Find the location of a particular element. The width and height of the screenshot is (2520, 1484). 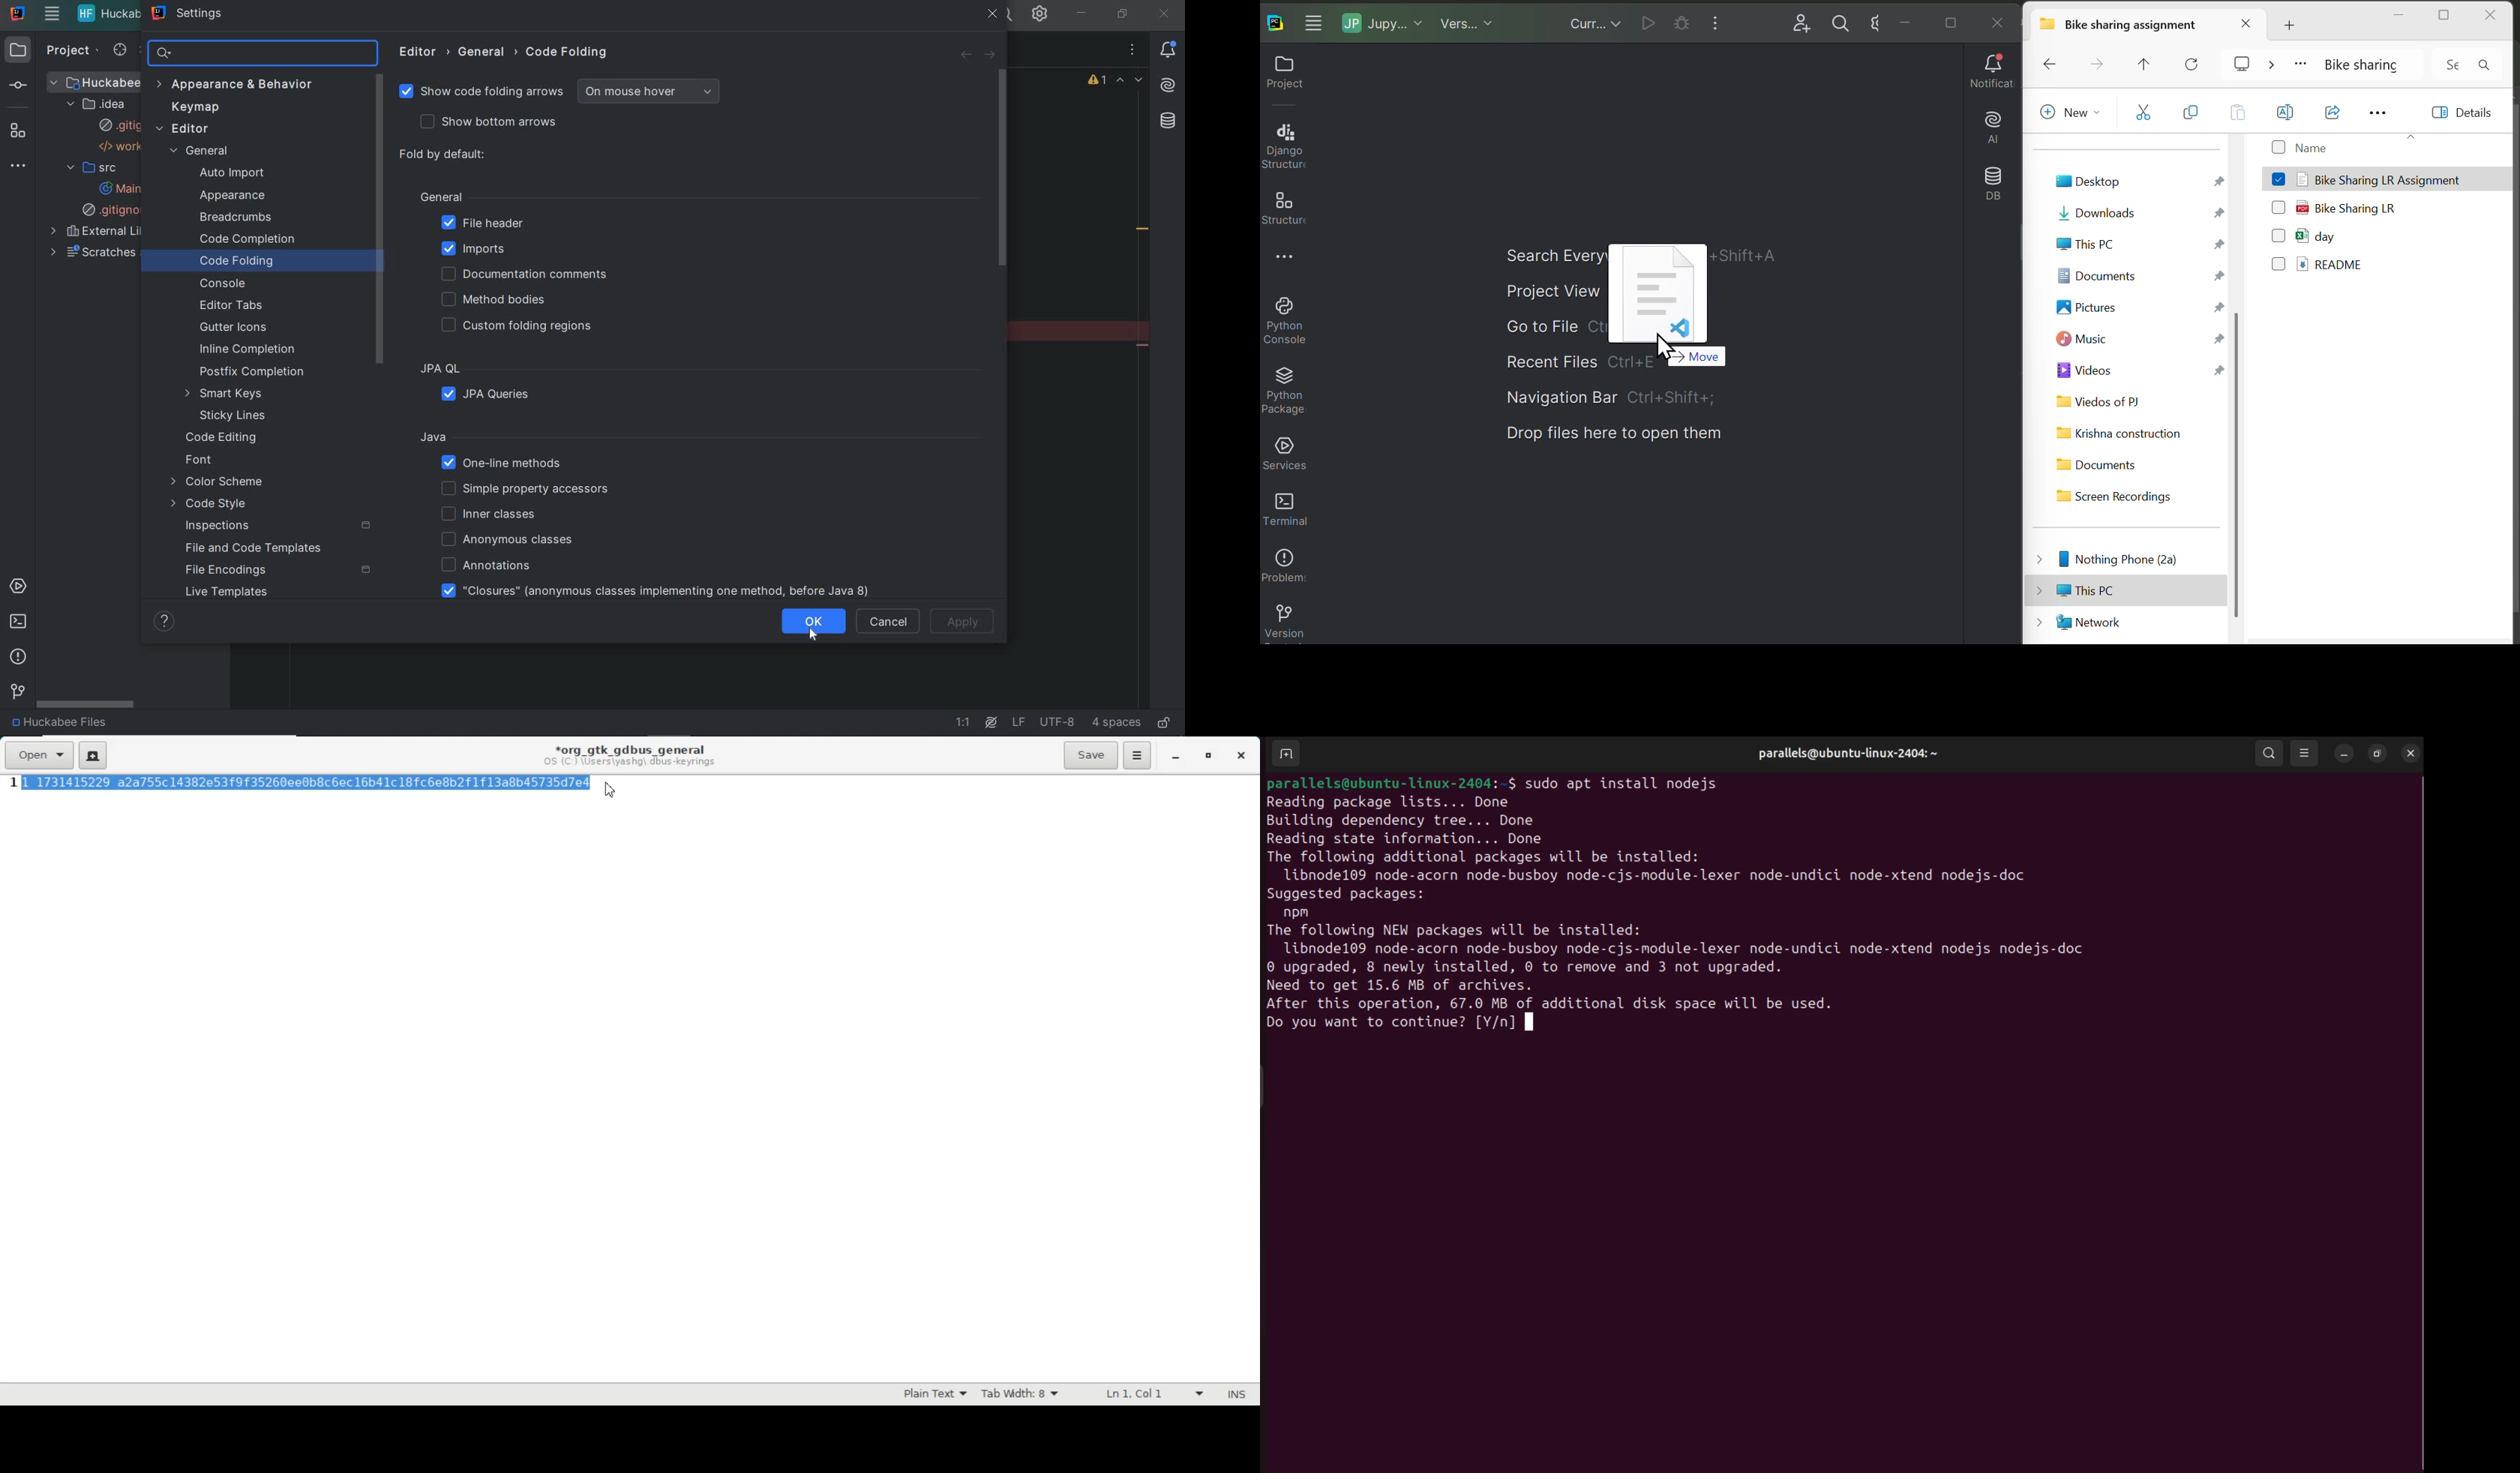

Java is located at coordinates (662, 437).